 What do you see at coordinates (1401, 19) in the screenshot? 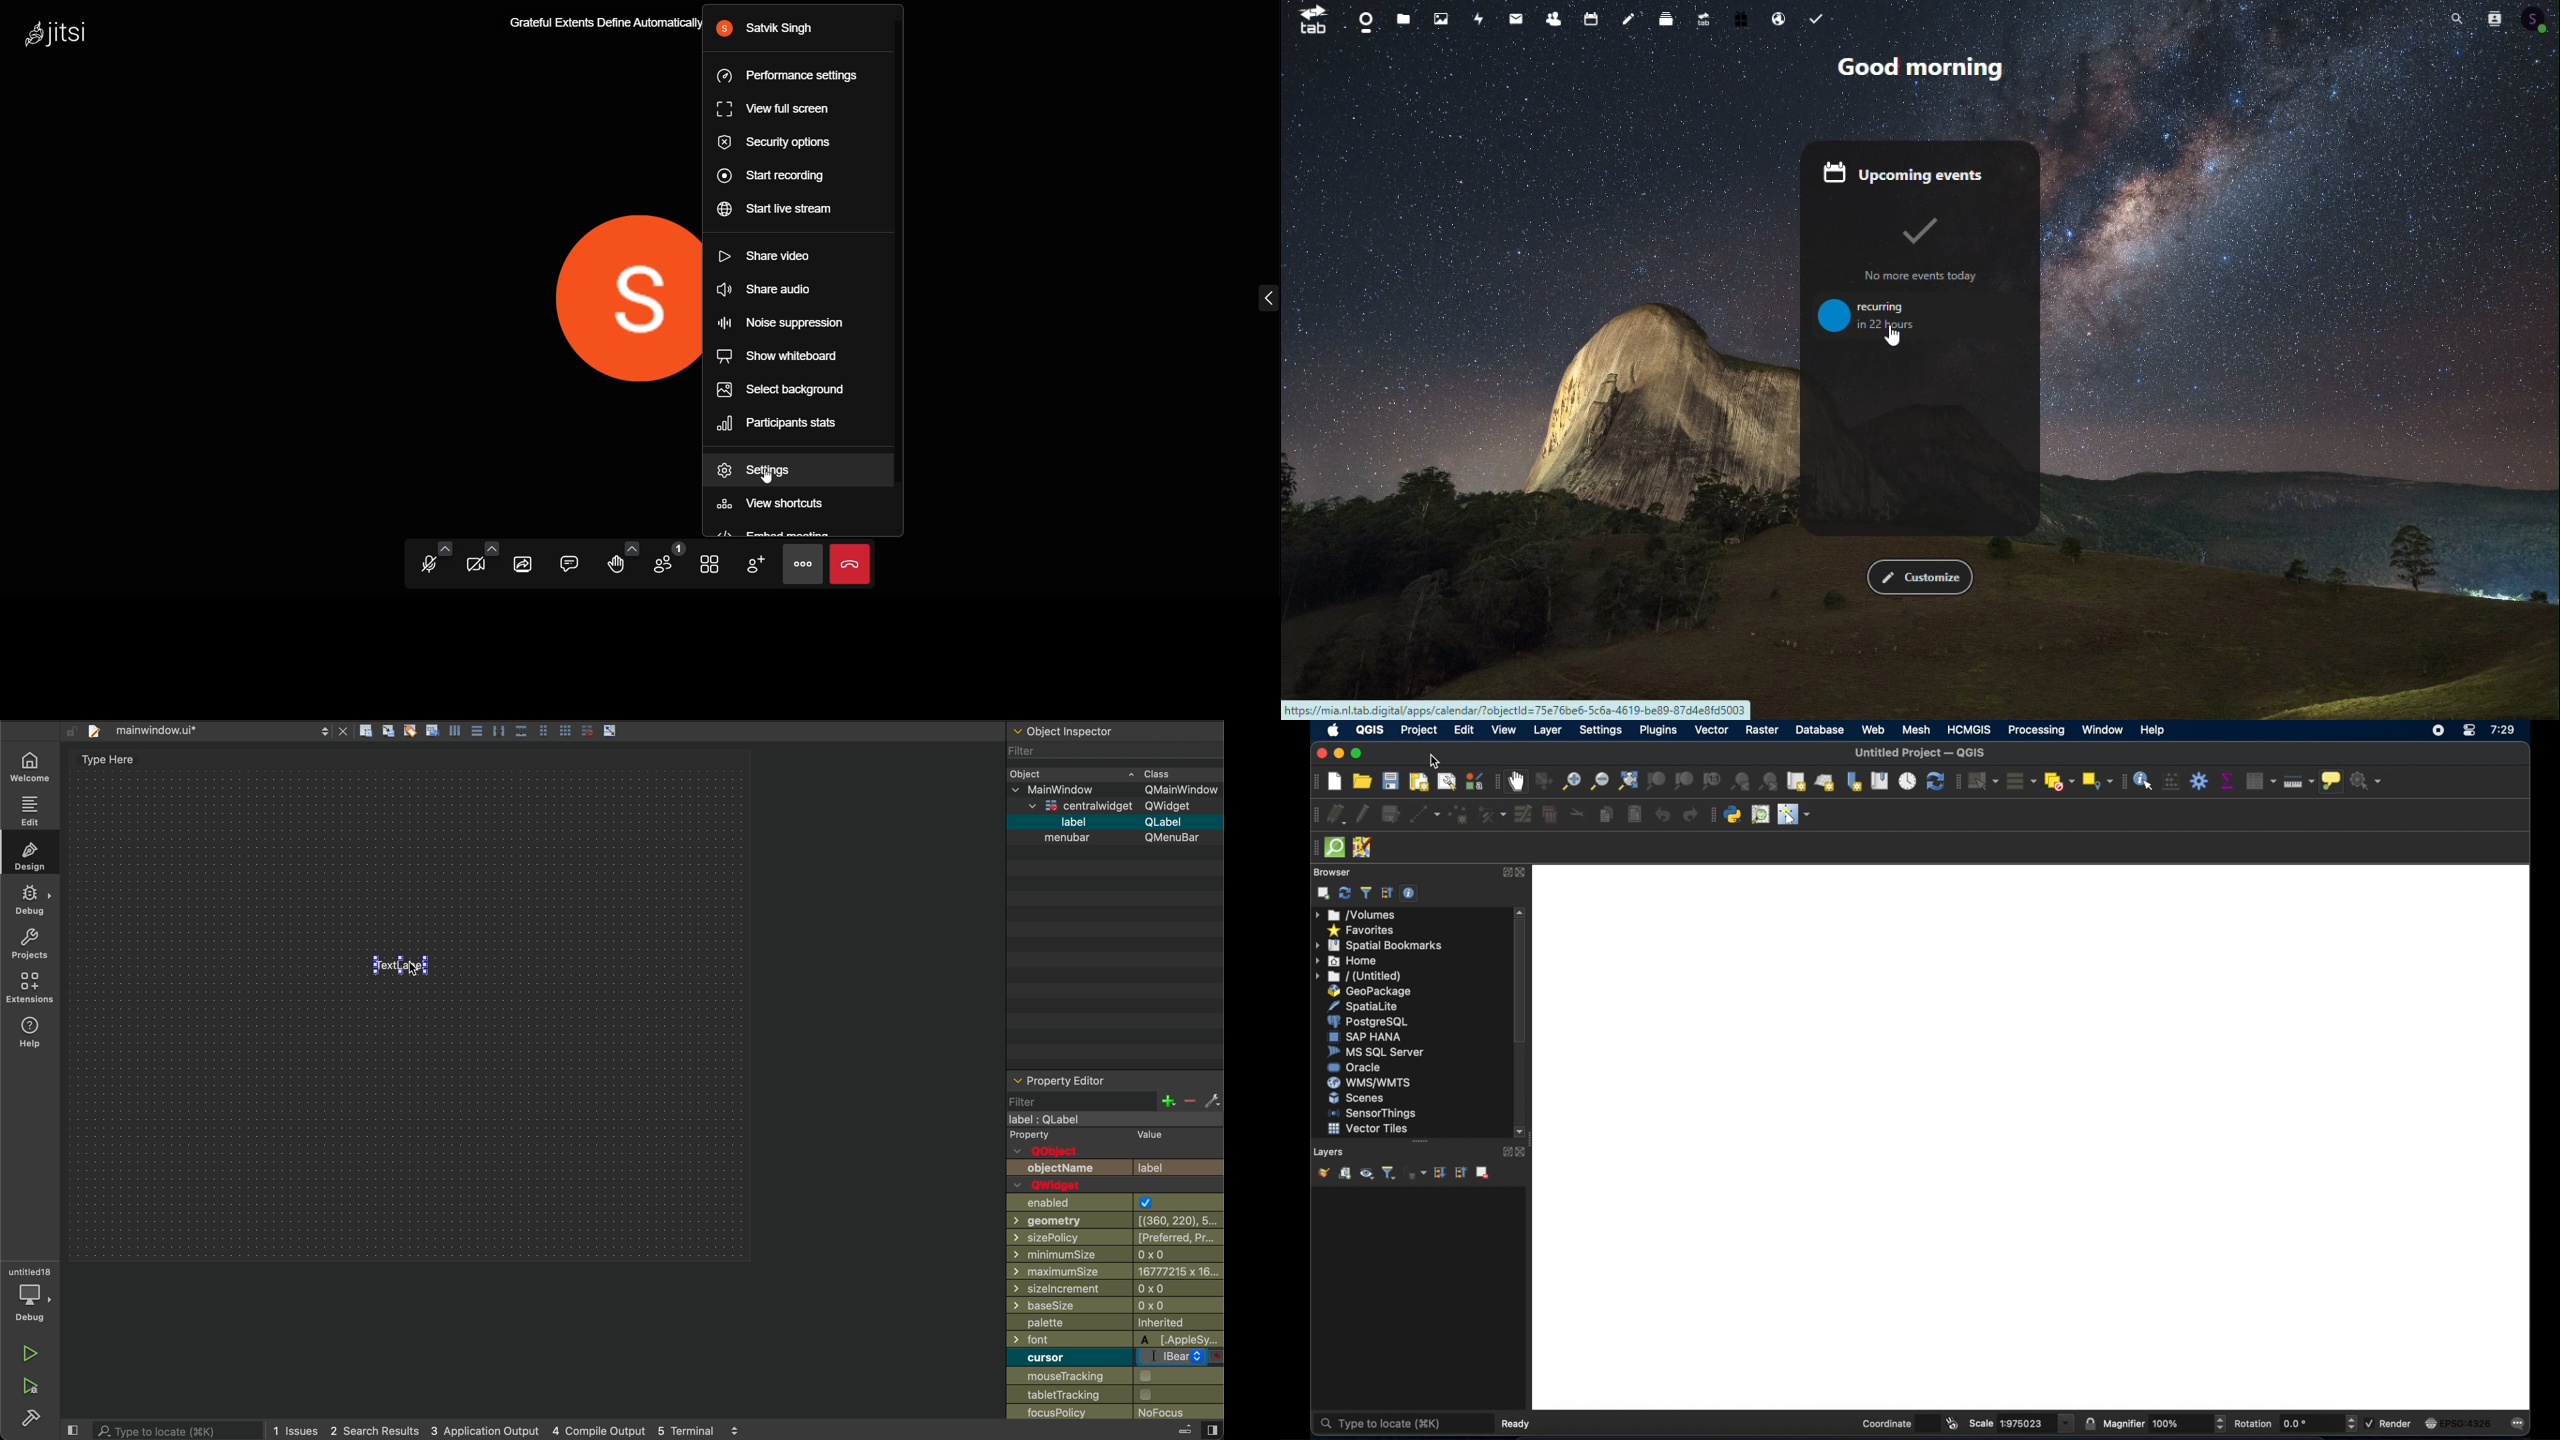
I see `Files` at bounding box center [1401, 19].